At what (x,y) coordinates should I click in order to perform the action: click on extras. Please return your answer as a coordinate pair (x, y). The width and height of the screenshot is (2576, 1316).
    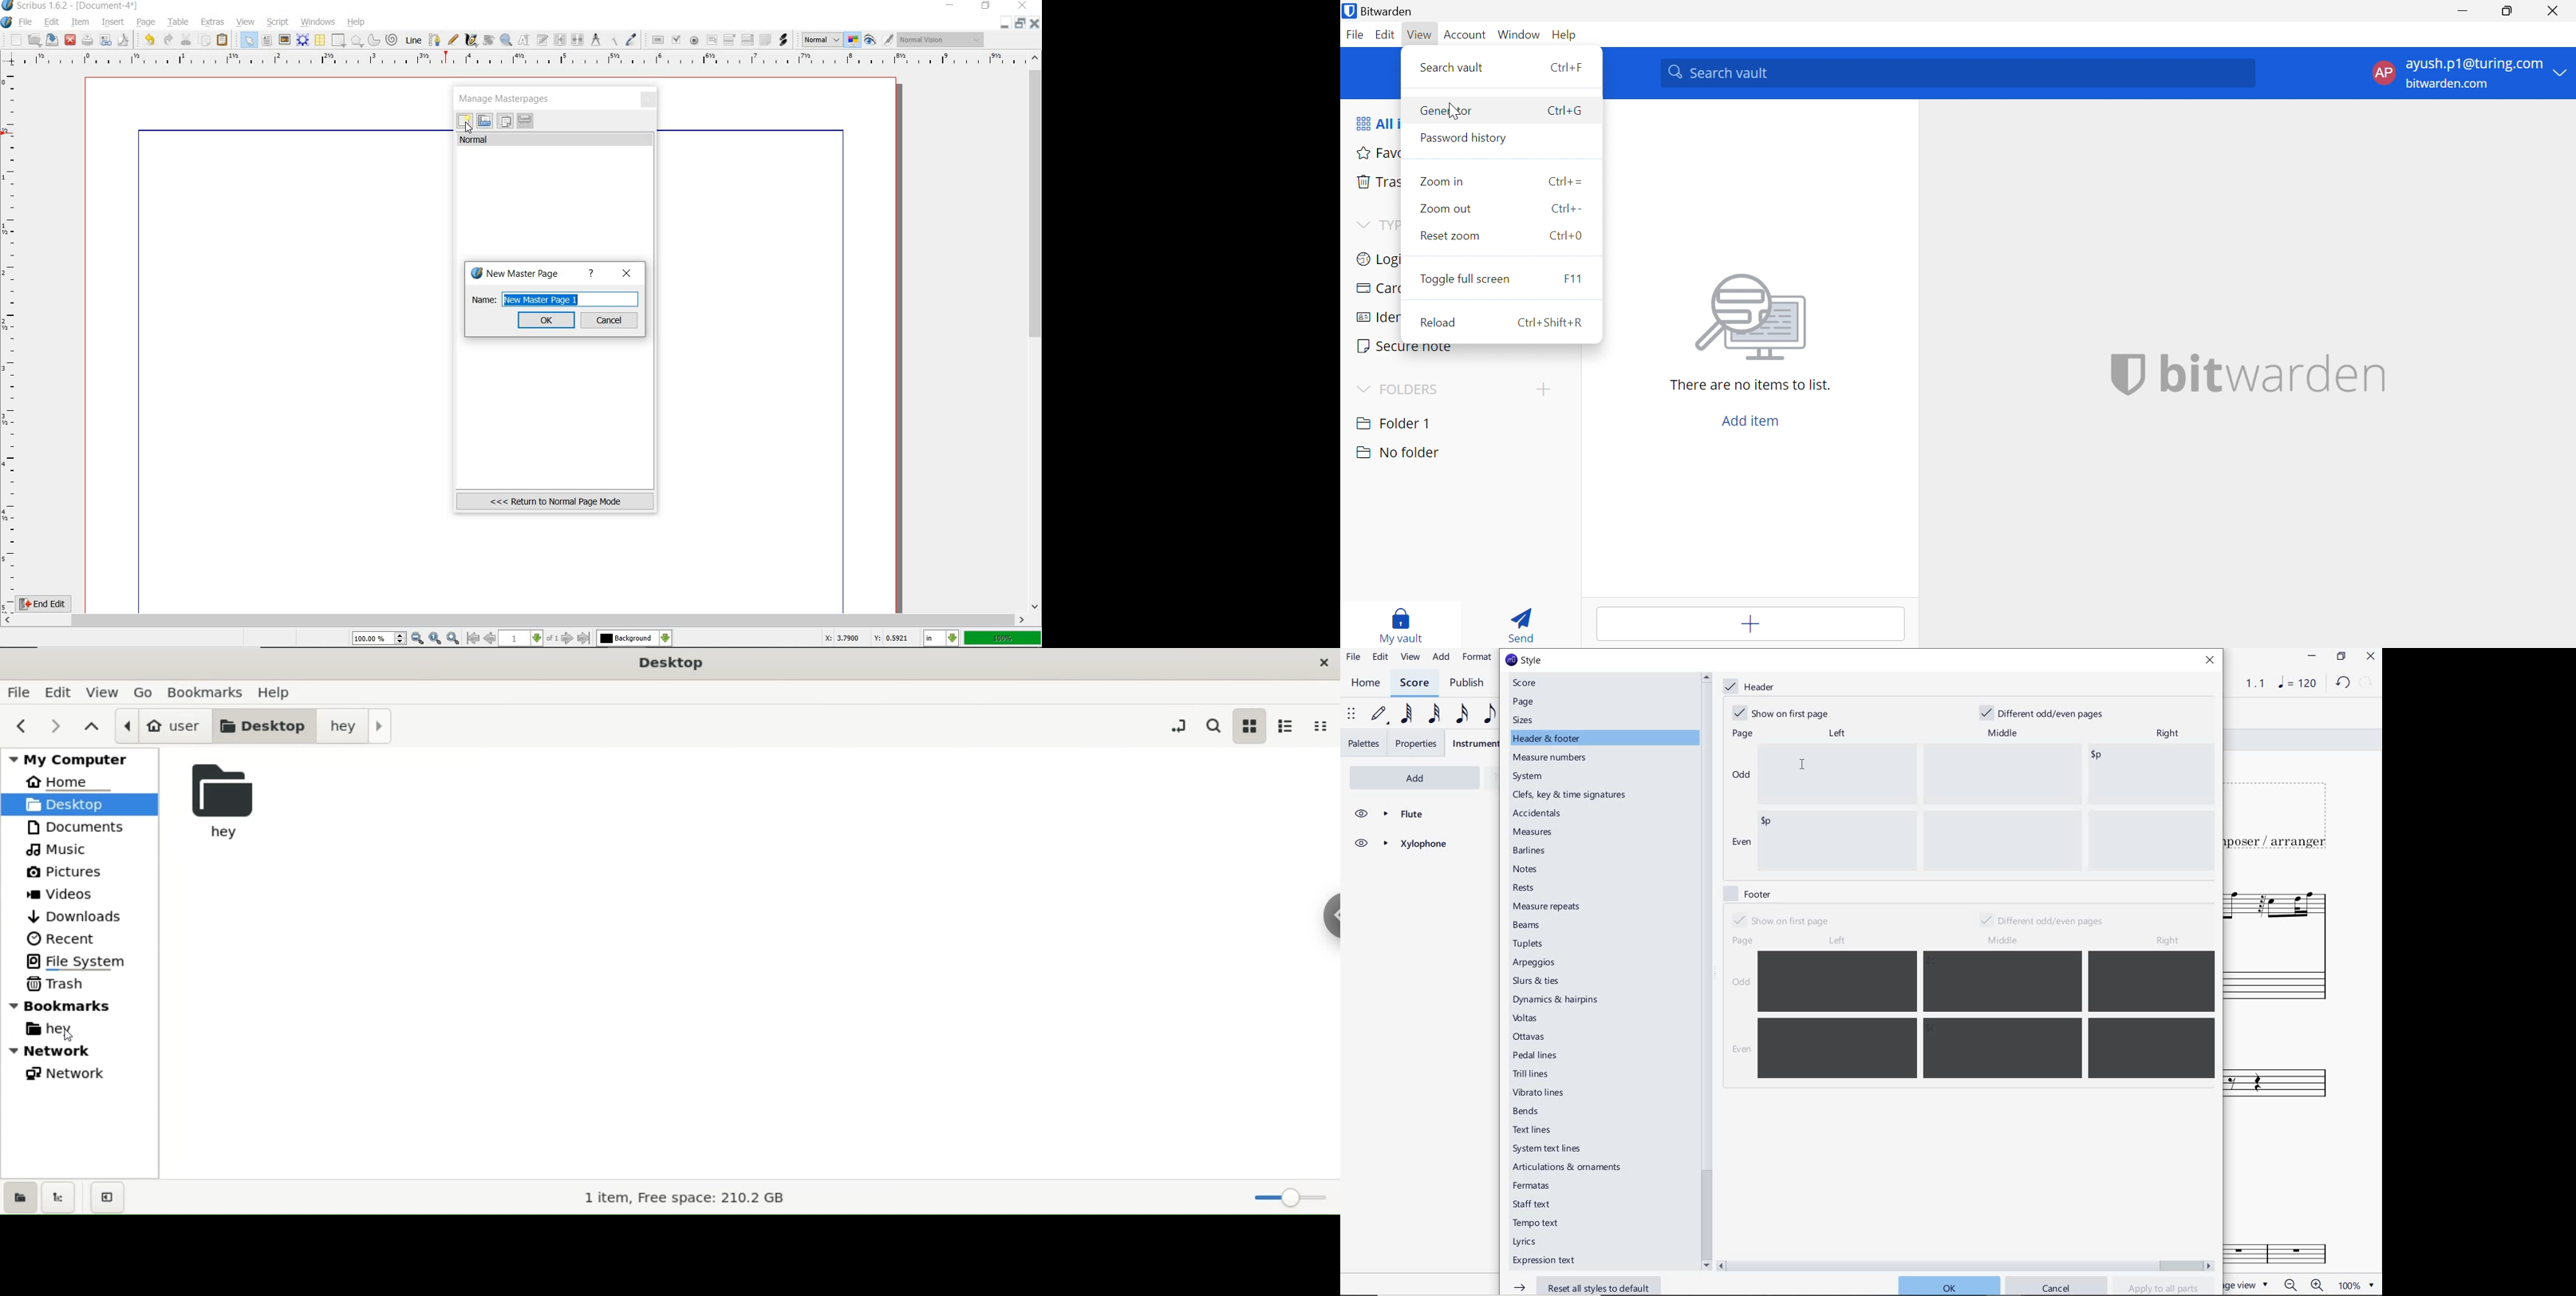
    Looking at the image, I should click on (213, 22).